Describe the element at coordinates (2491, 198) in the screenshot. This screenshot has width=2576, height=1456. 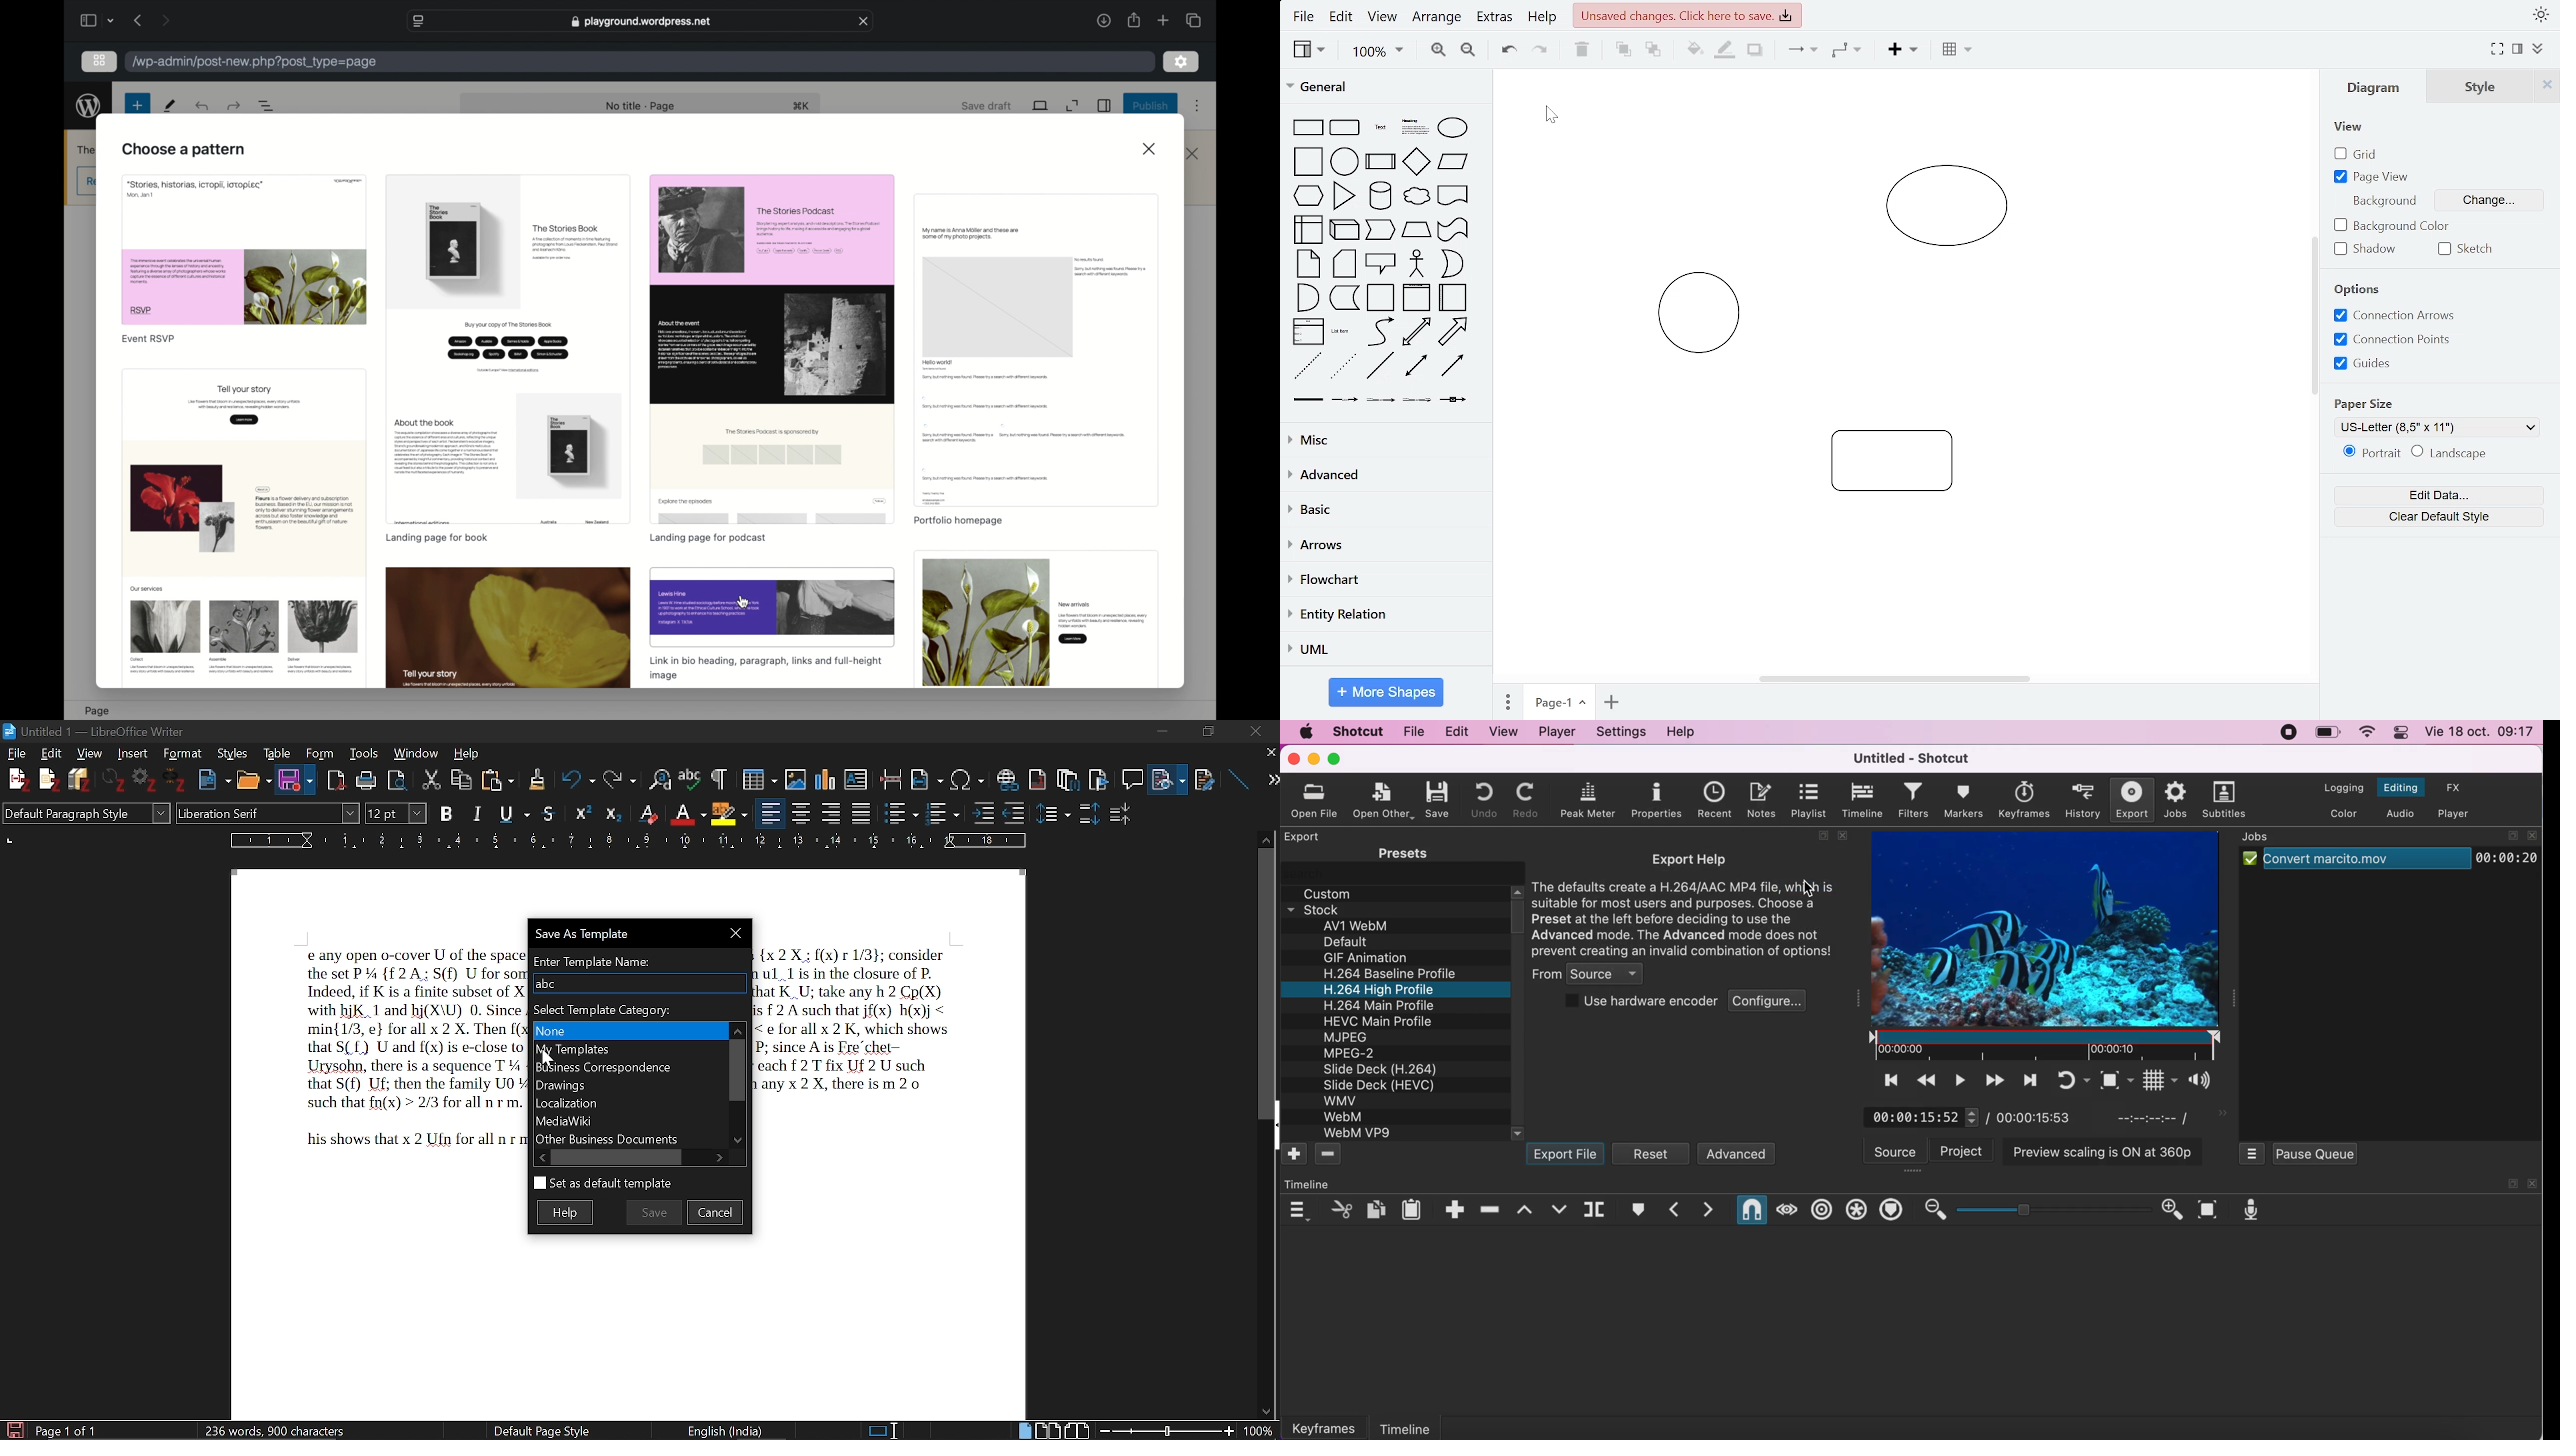
I see `change background` at that location.